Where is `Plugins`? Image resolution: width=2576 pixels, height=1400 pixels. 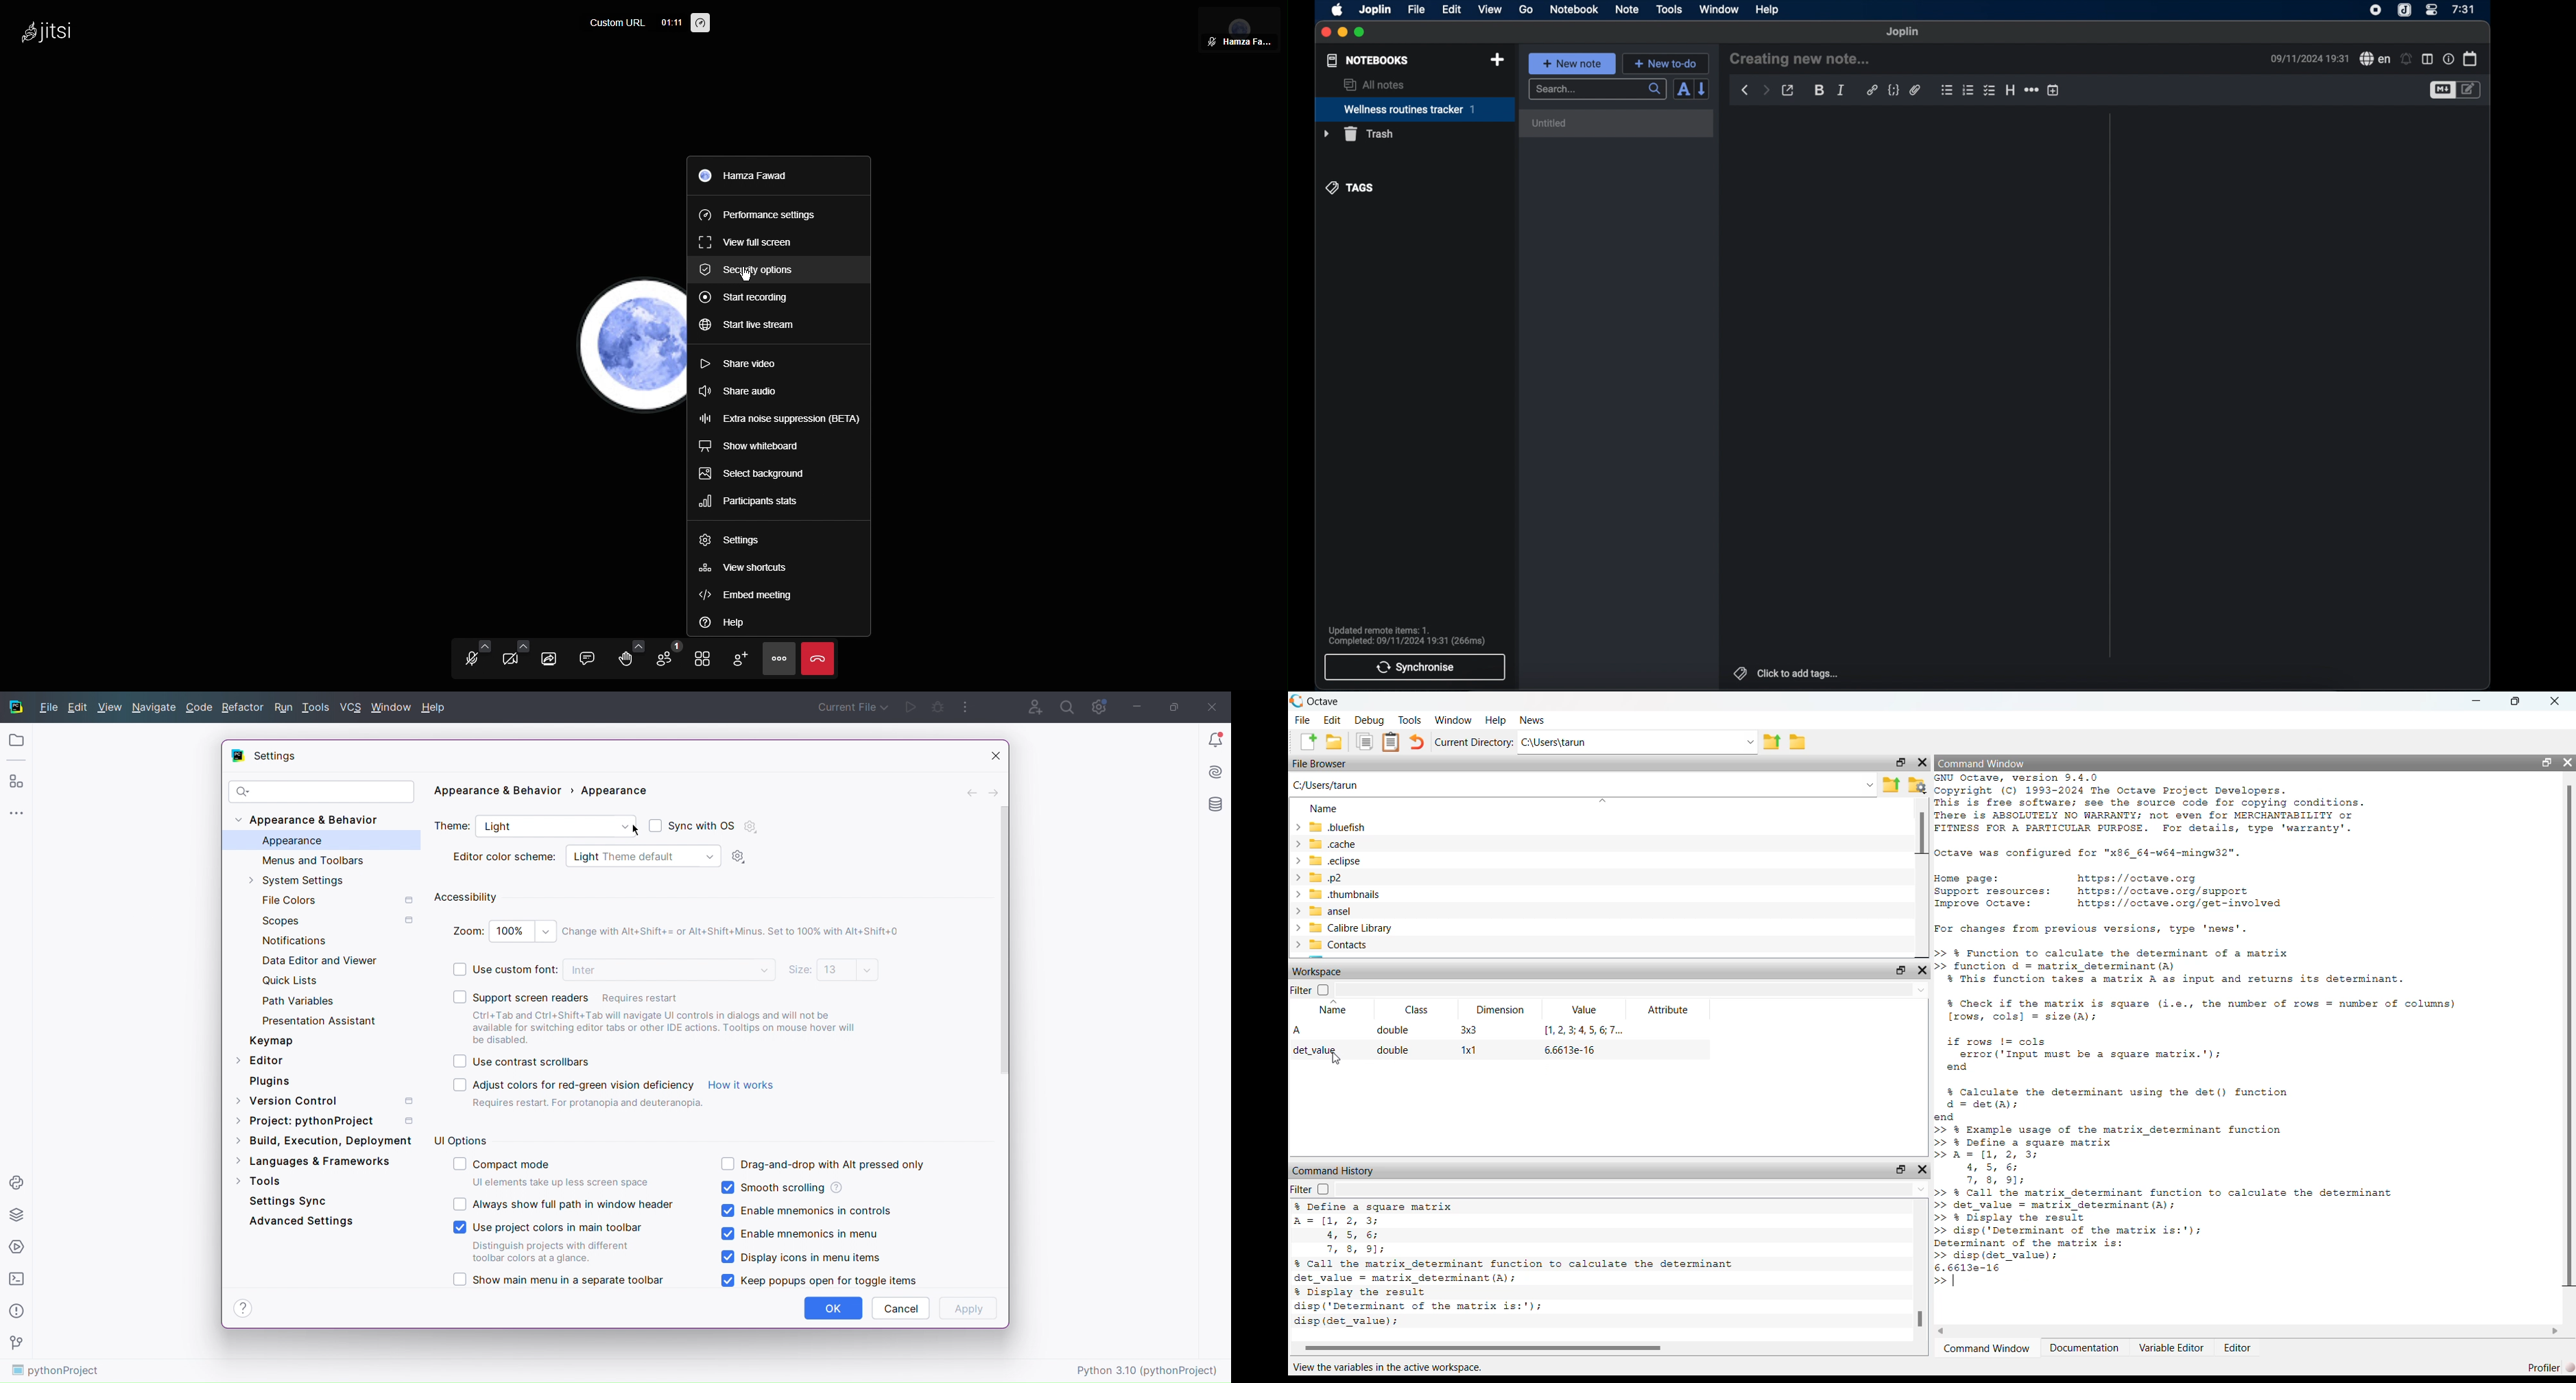 Plugins is located at coordinates (16, 781).